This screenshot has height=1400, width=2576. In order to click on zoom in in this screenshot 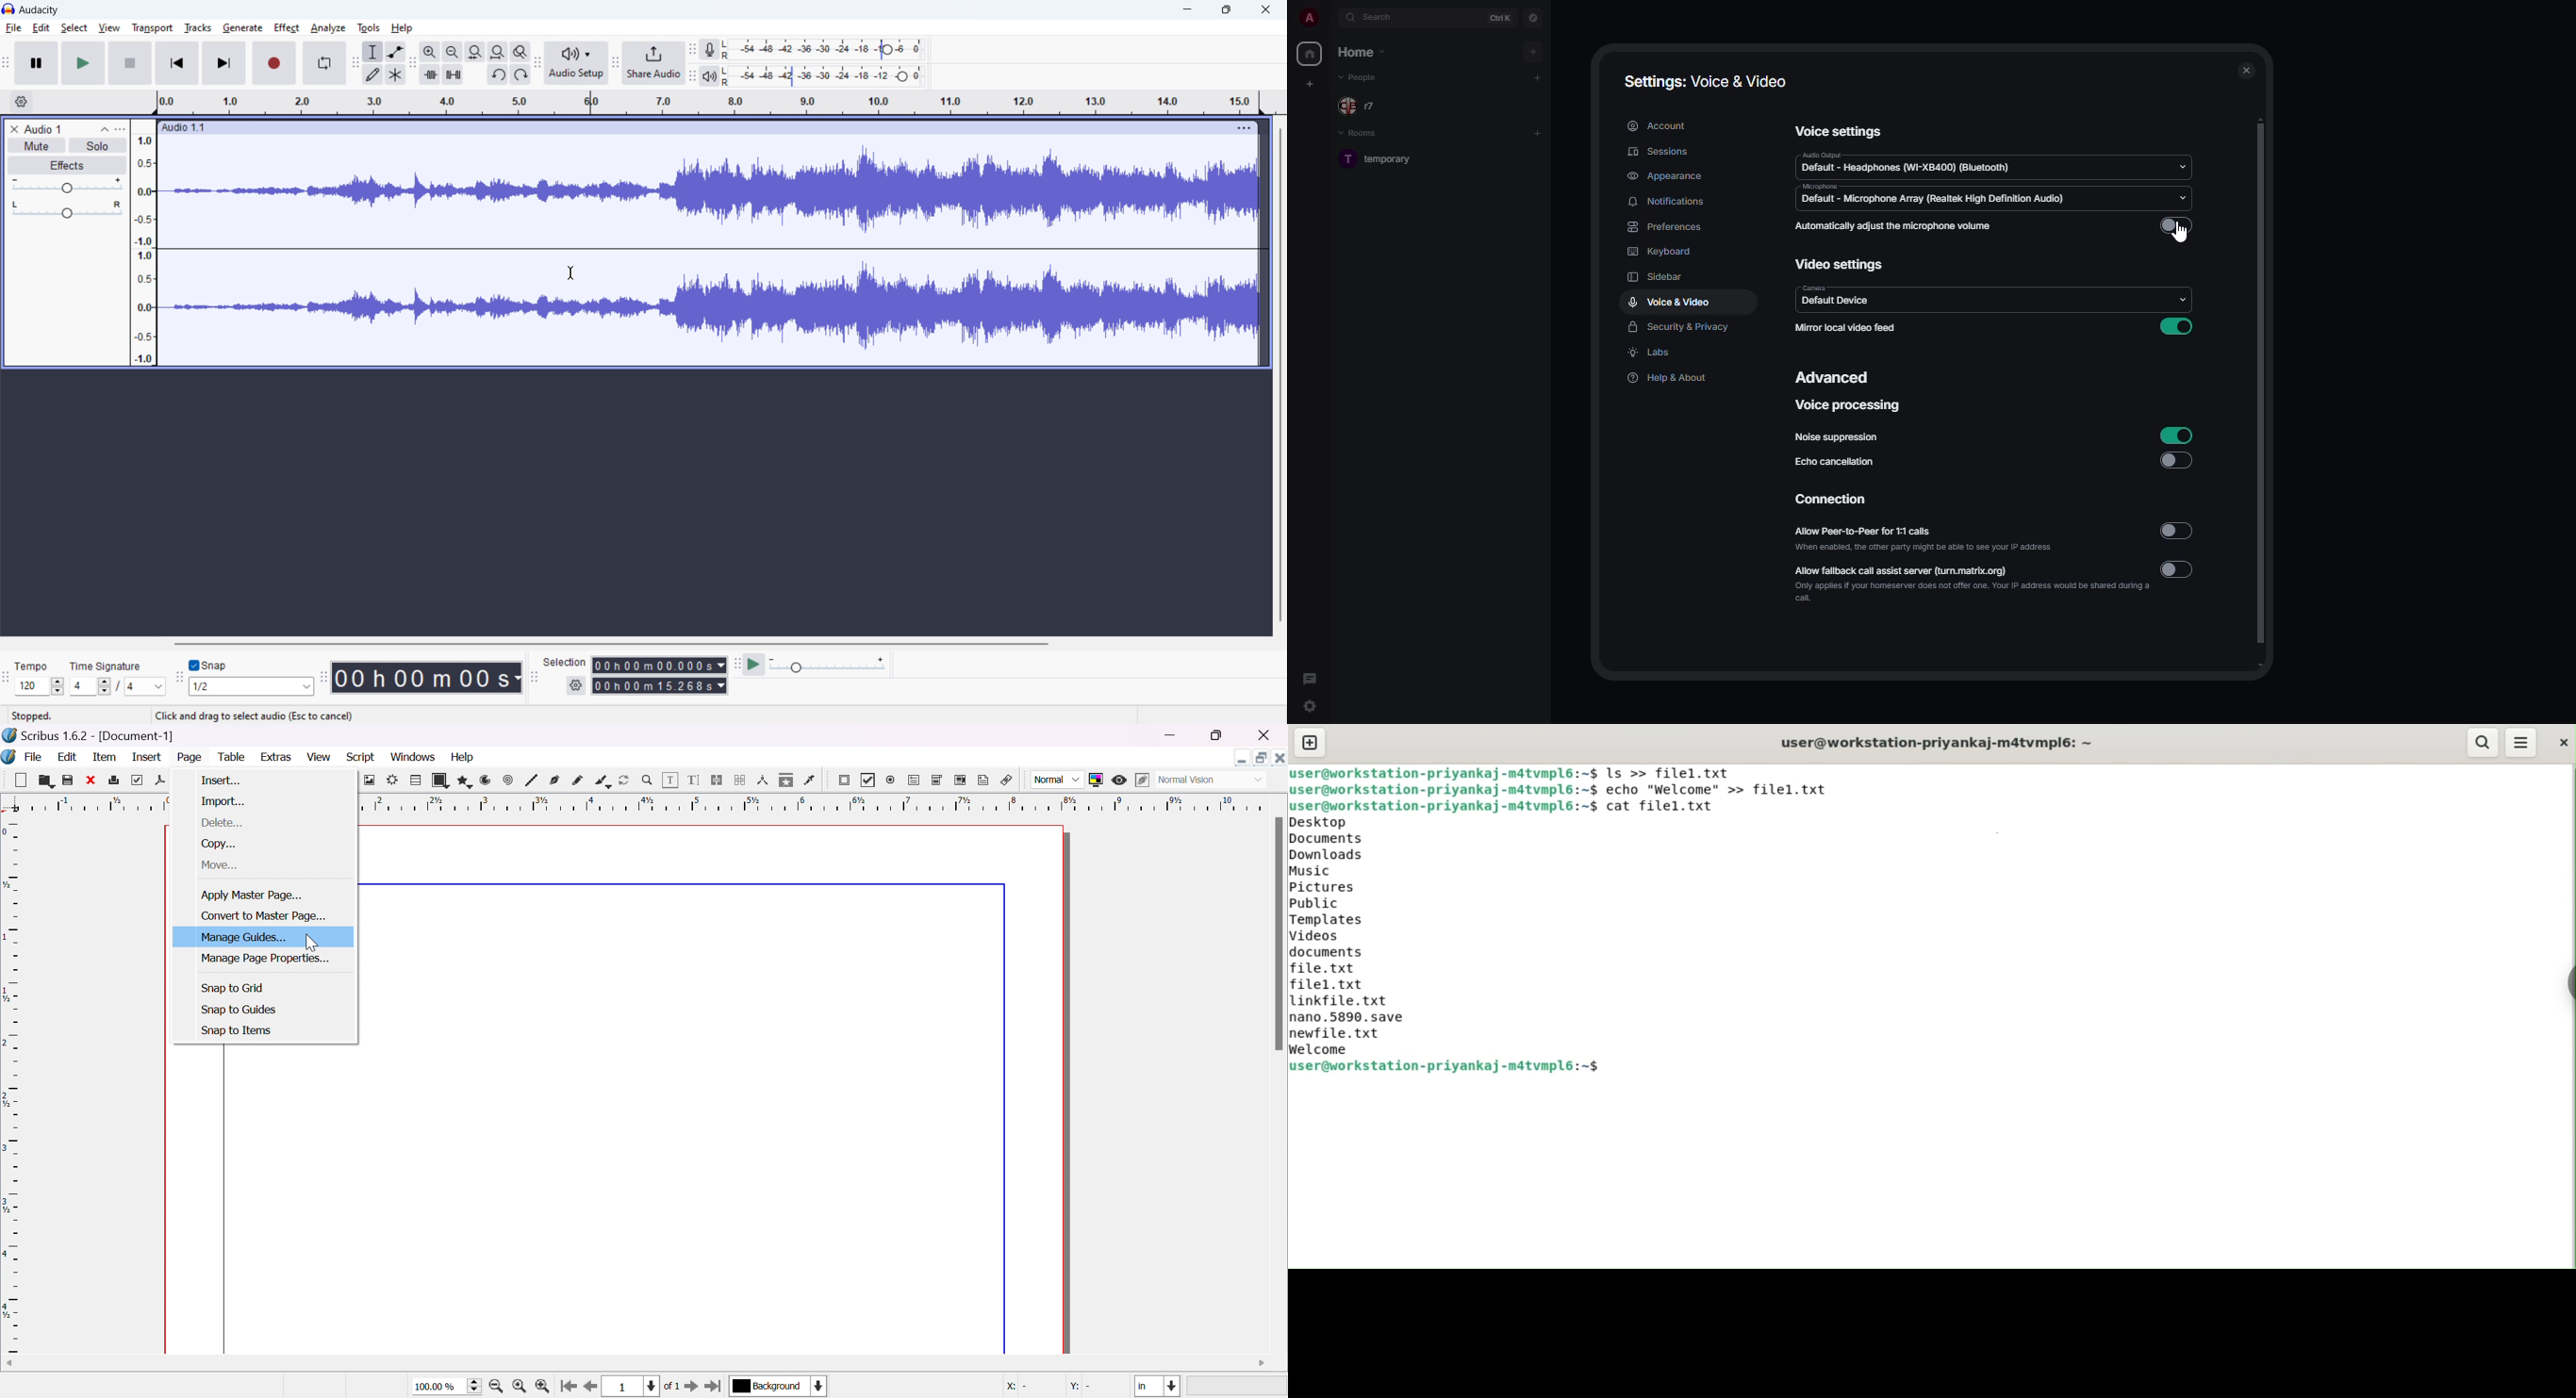, I will do `click(430, 52)`.